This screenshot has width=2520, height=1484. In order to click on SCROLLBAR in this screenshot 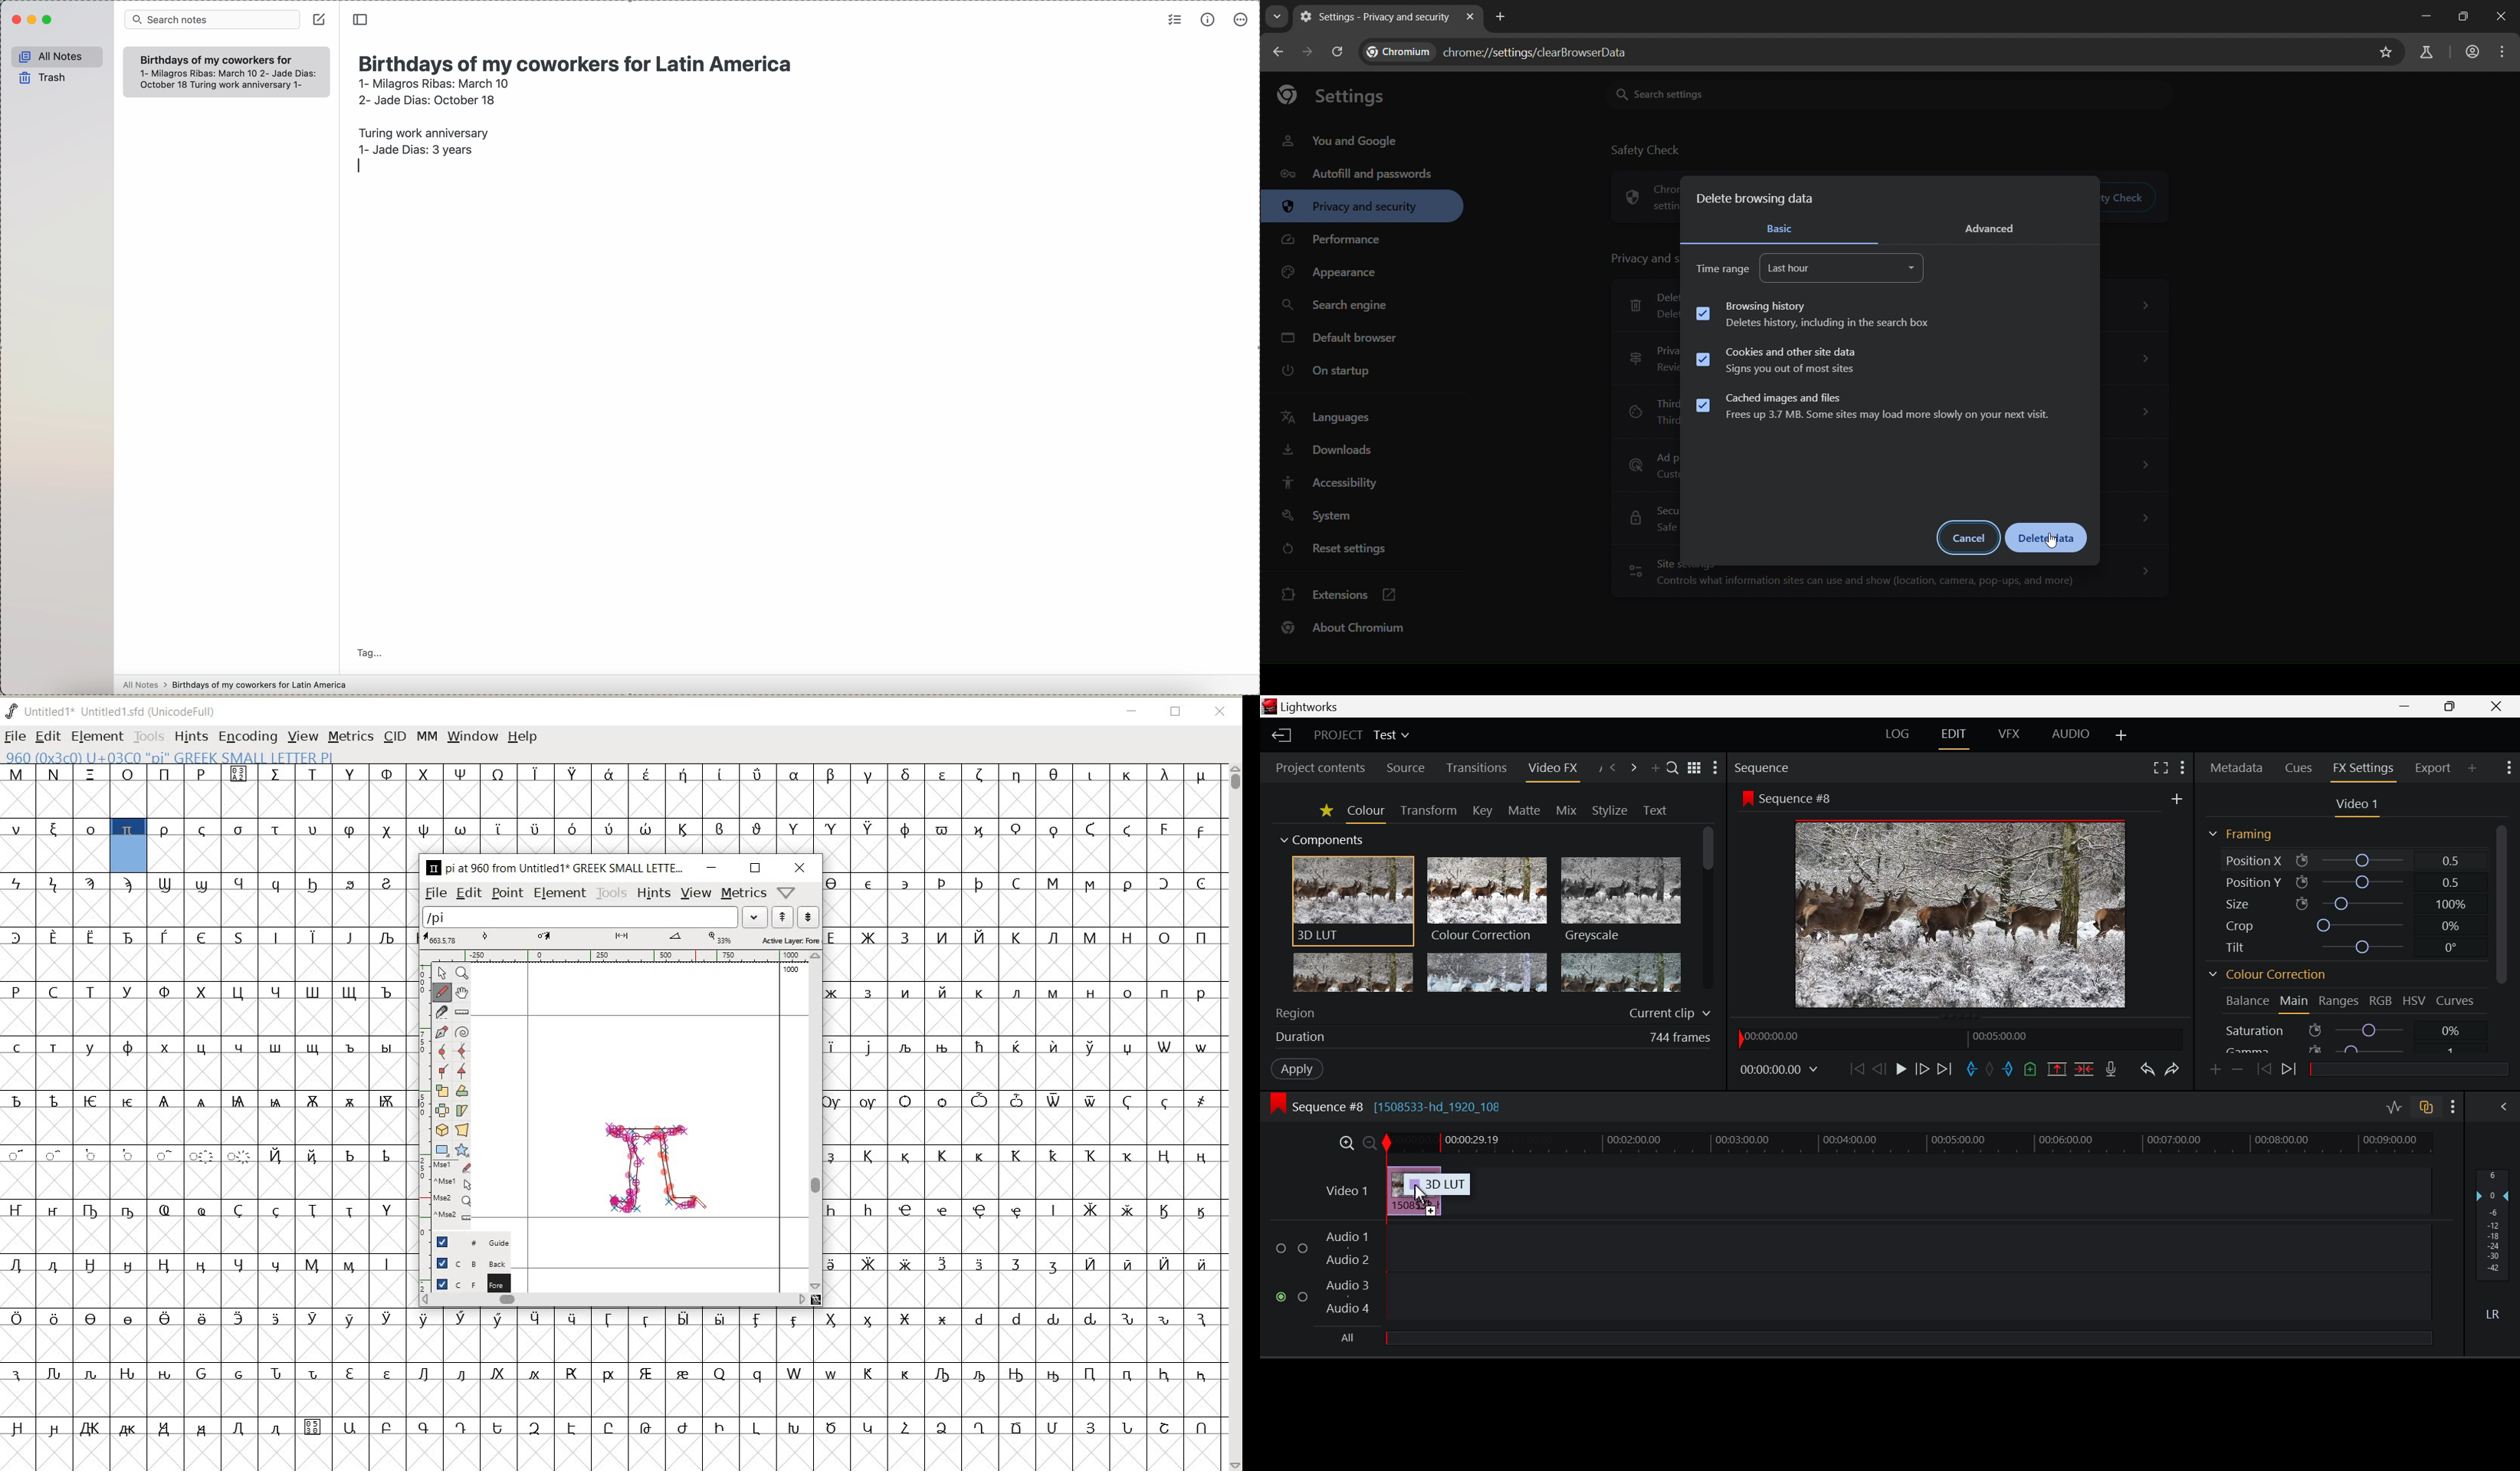, I will do `click(1234, 1116)`.